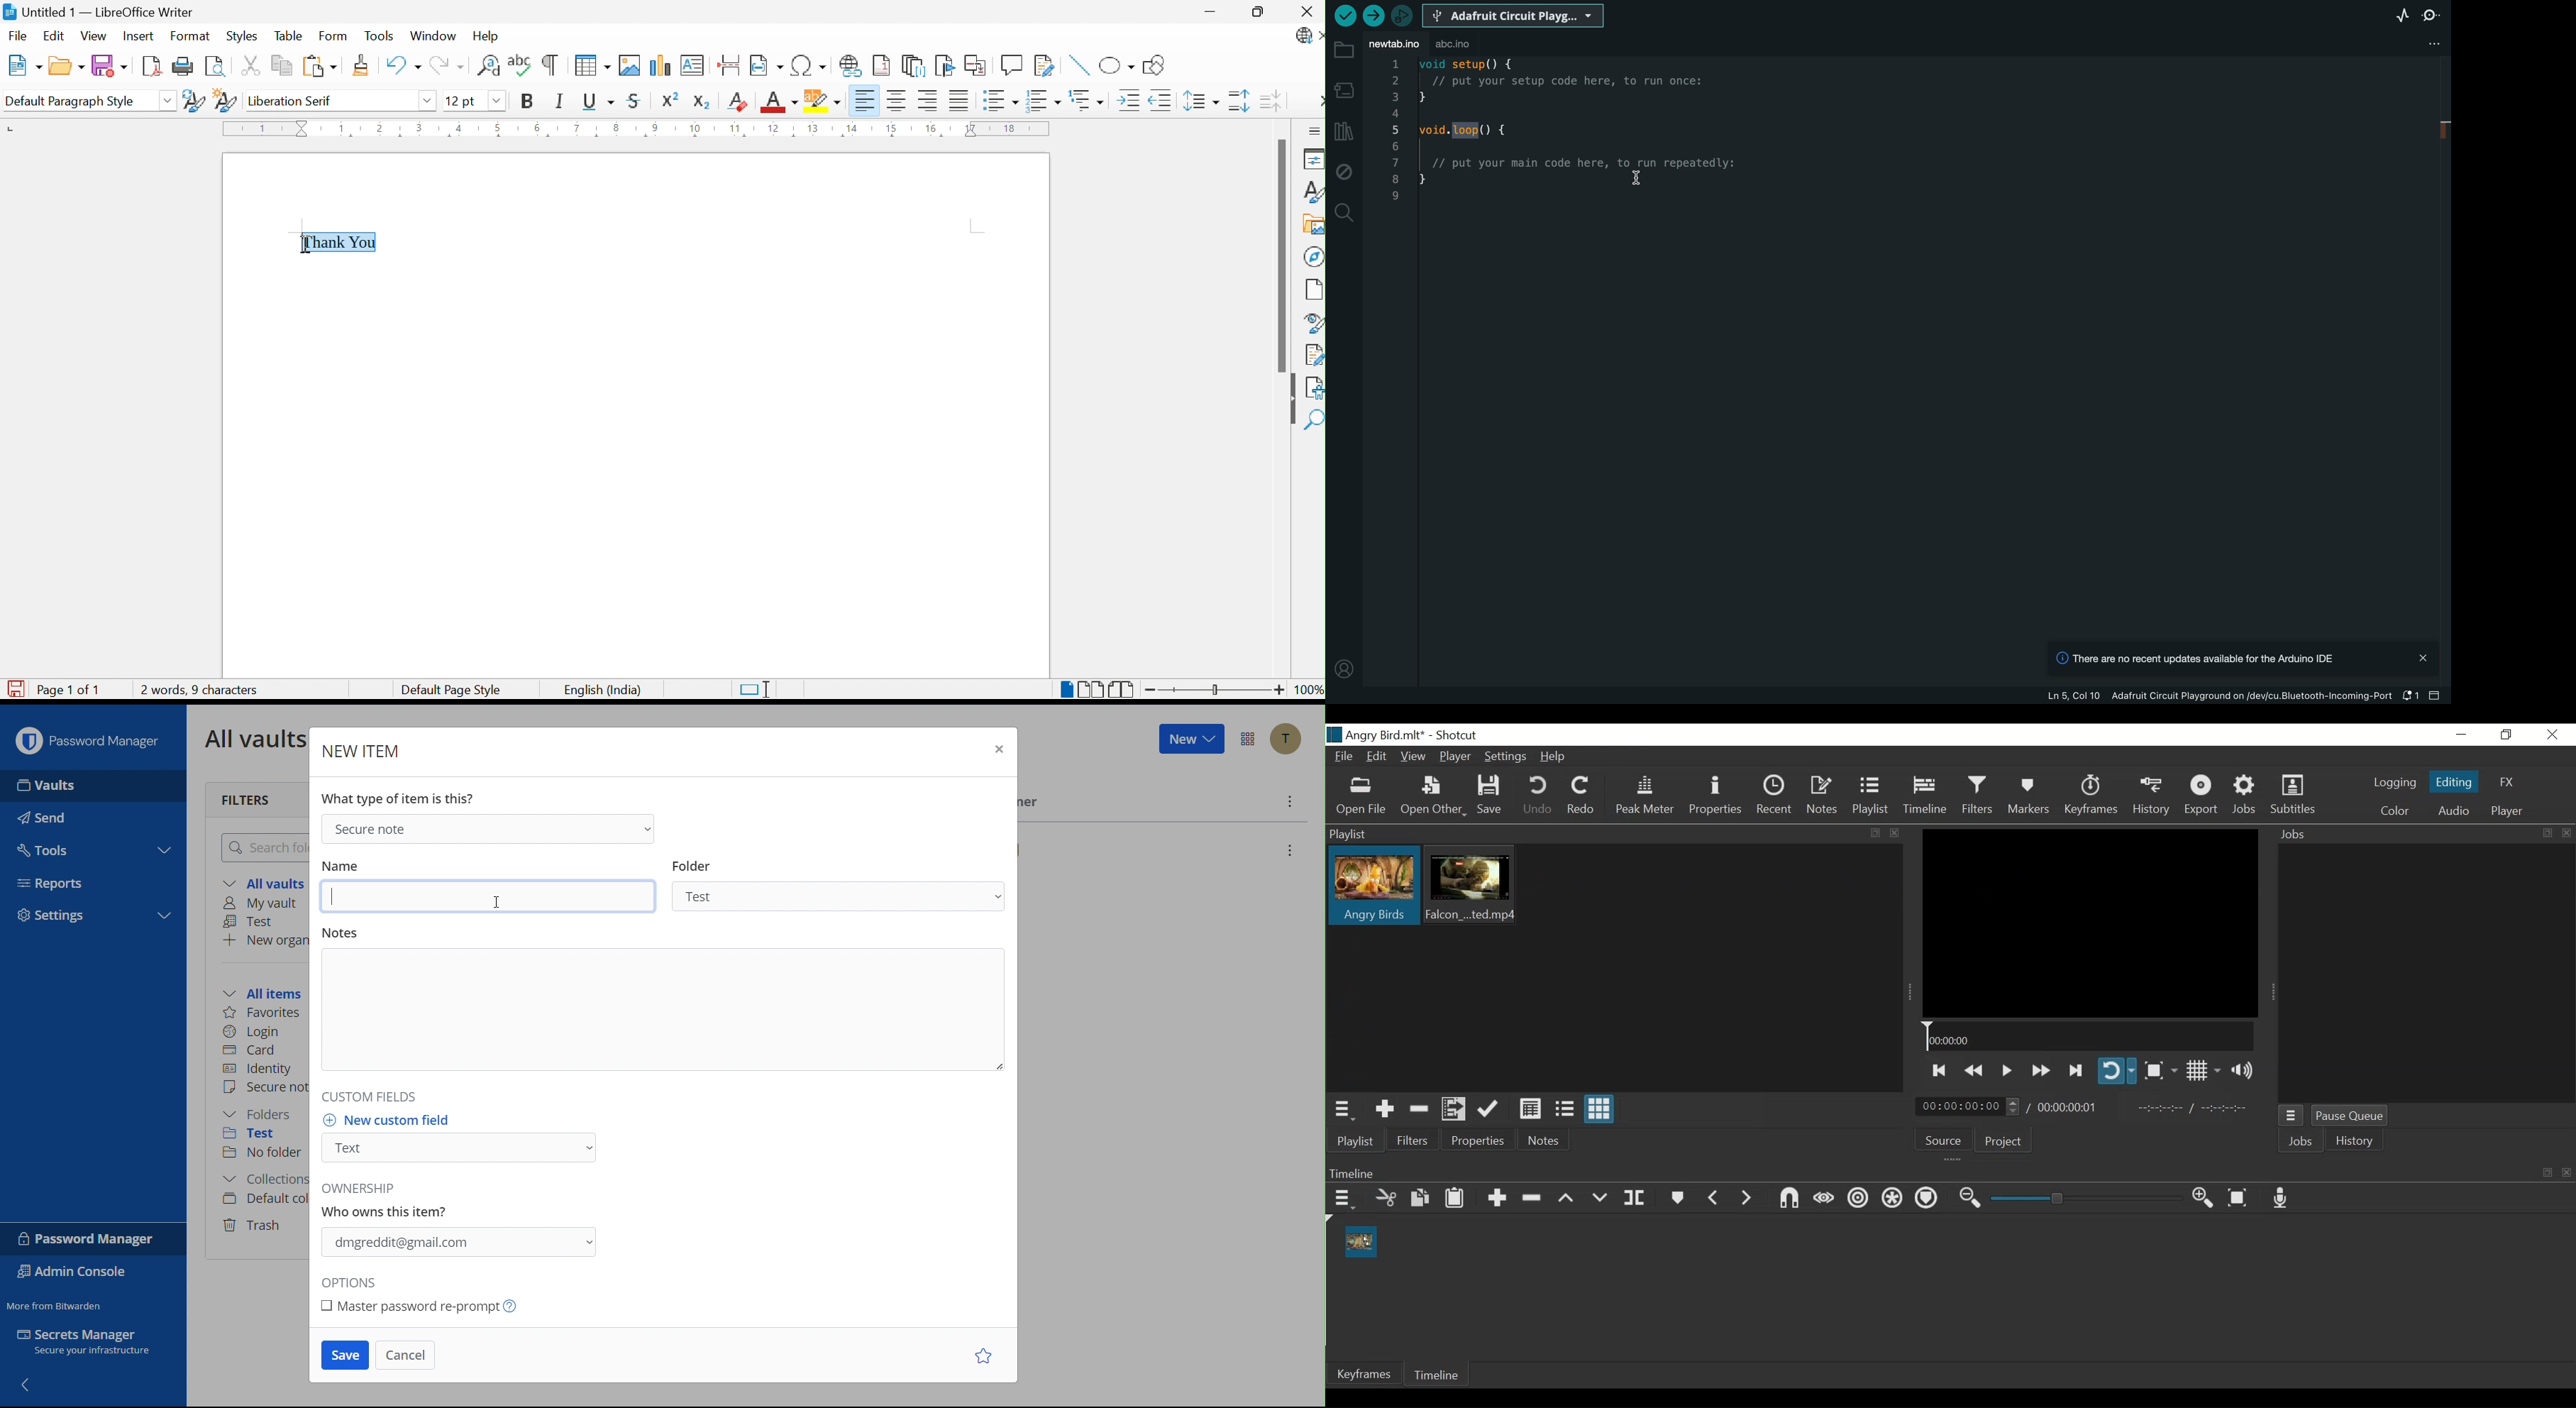  I want to click on New Style from Selection, so click(225, 99).